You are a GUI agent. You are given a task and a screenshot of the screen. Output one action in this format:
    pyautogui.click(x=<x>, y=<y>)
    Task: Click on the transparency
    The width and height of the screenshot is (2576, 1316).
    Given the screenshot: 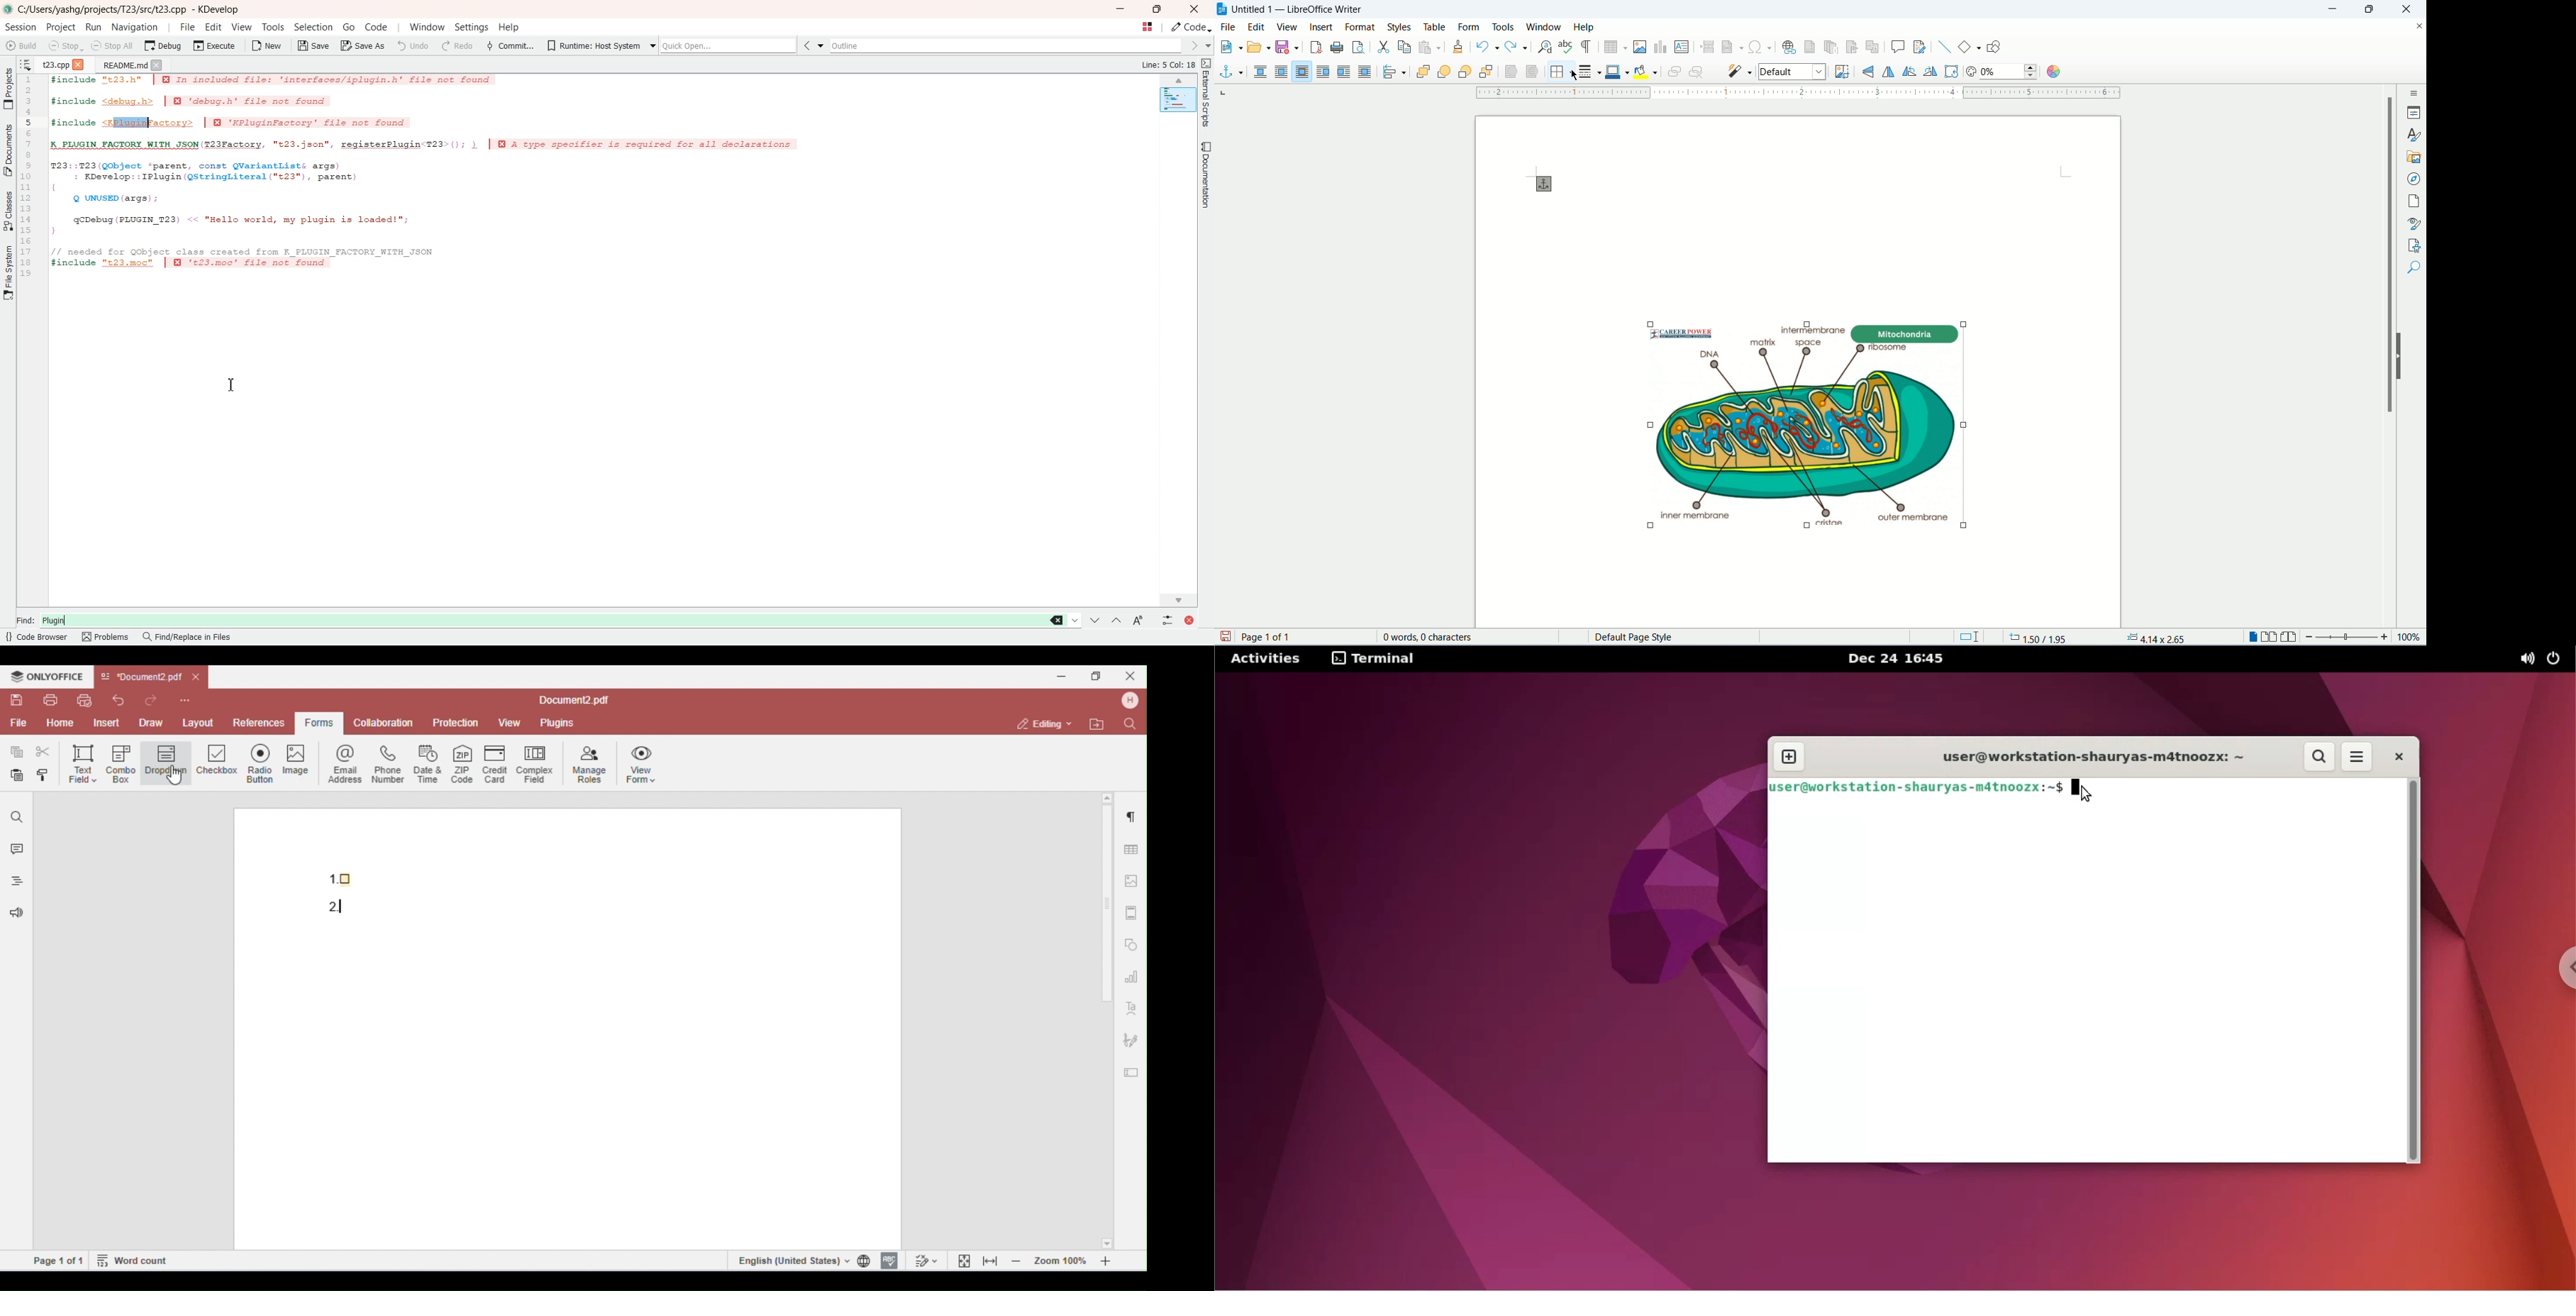 What is the action you would take?
    pyautogui.click(x=2011, y=72)
    